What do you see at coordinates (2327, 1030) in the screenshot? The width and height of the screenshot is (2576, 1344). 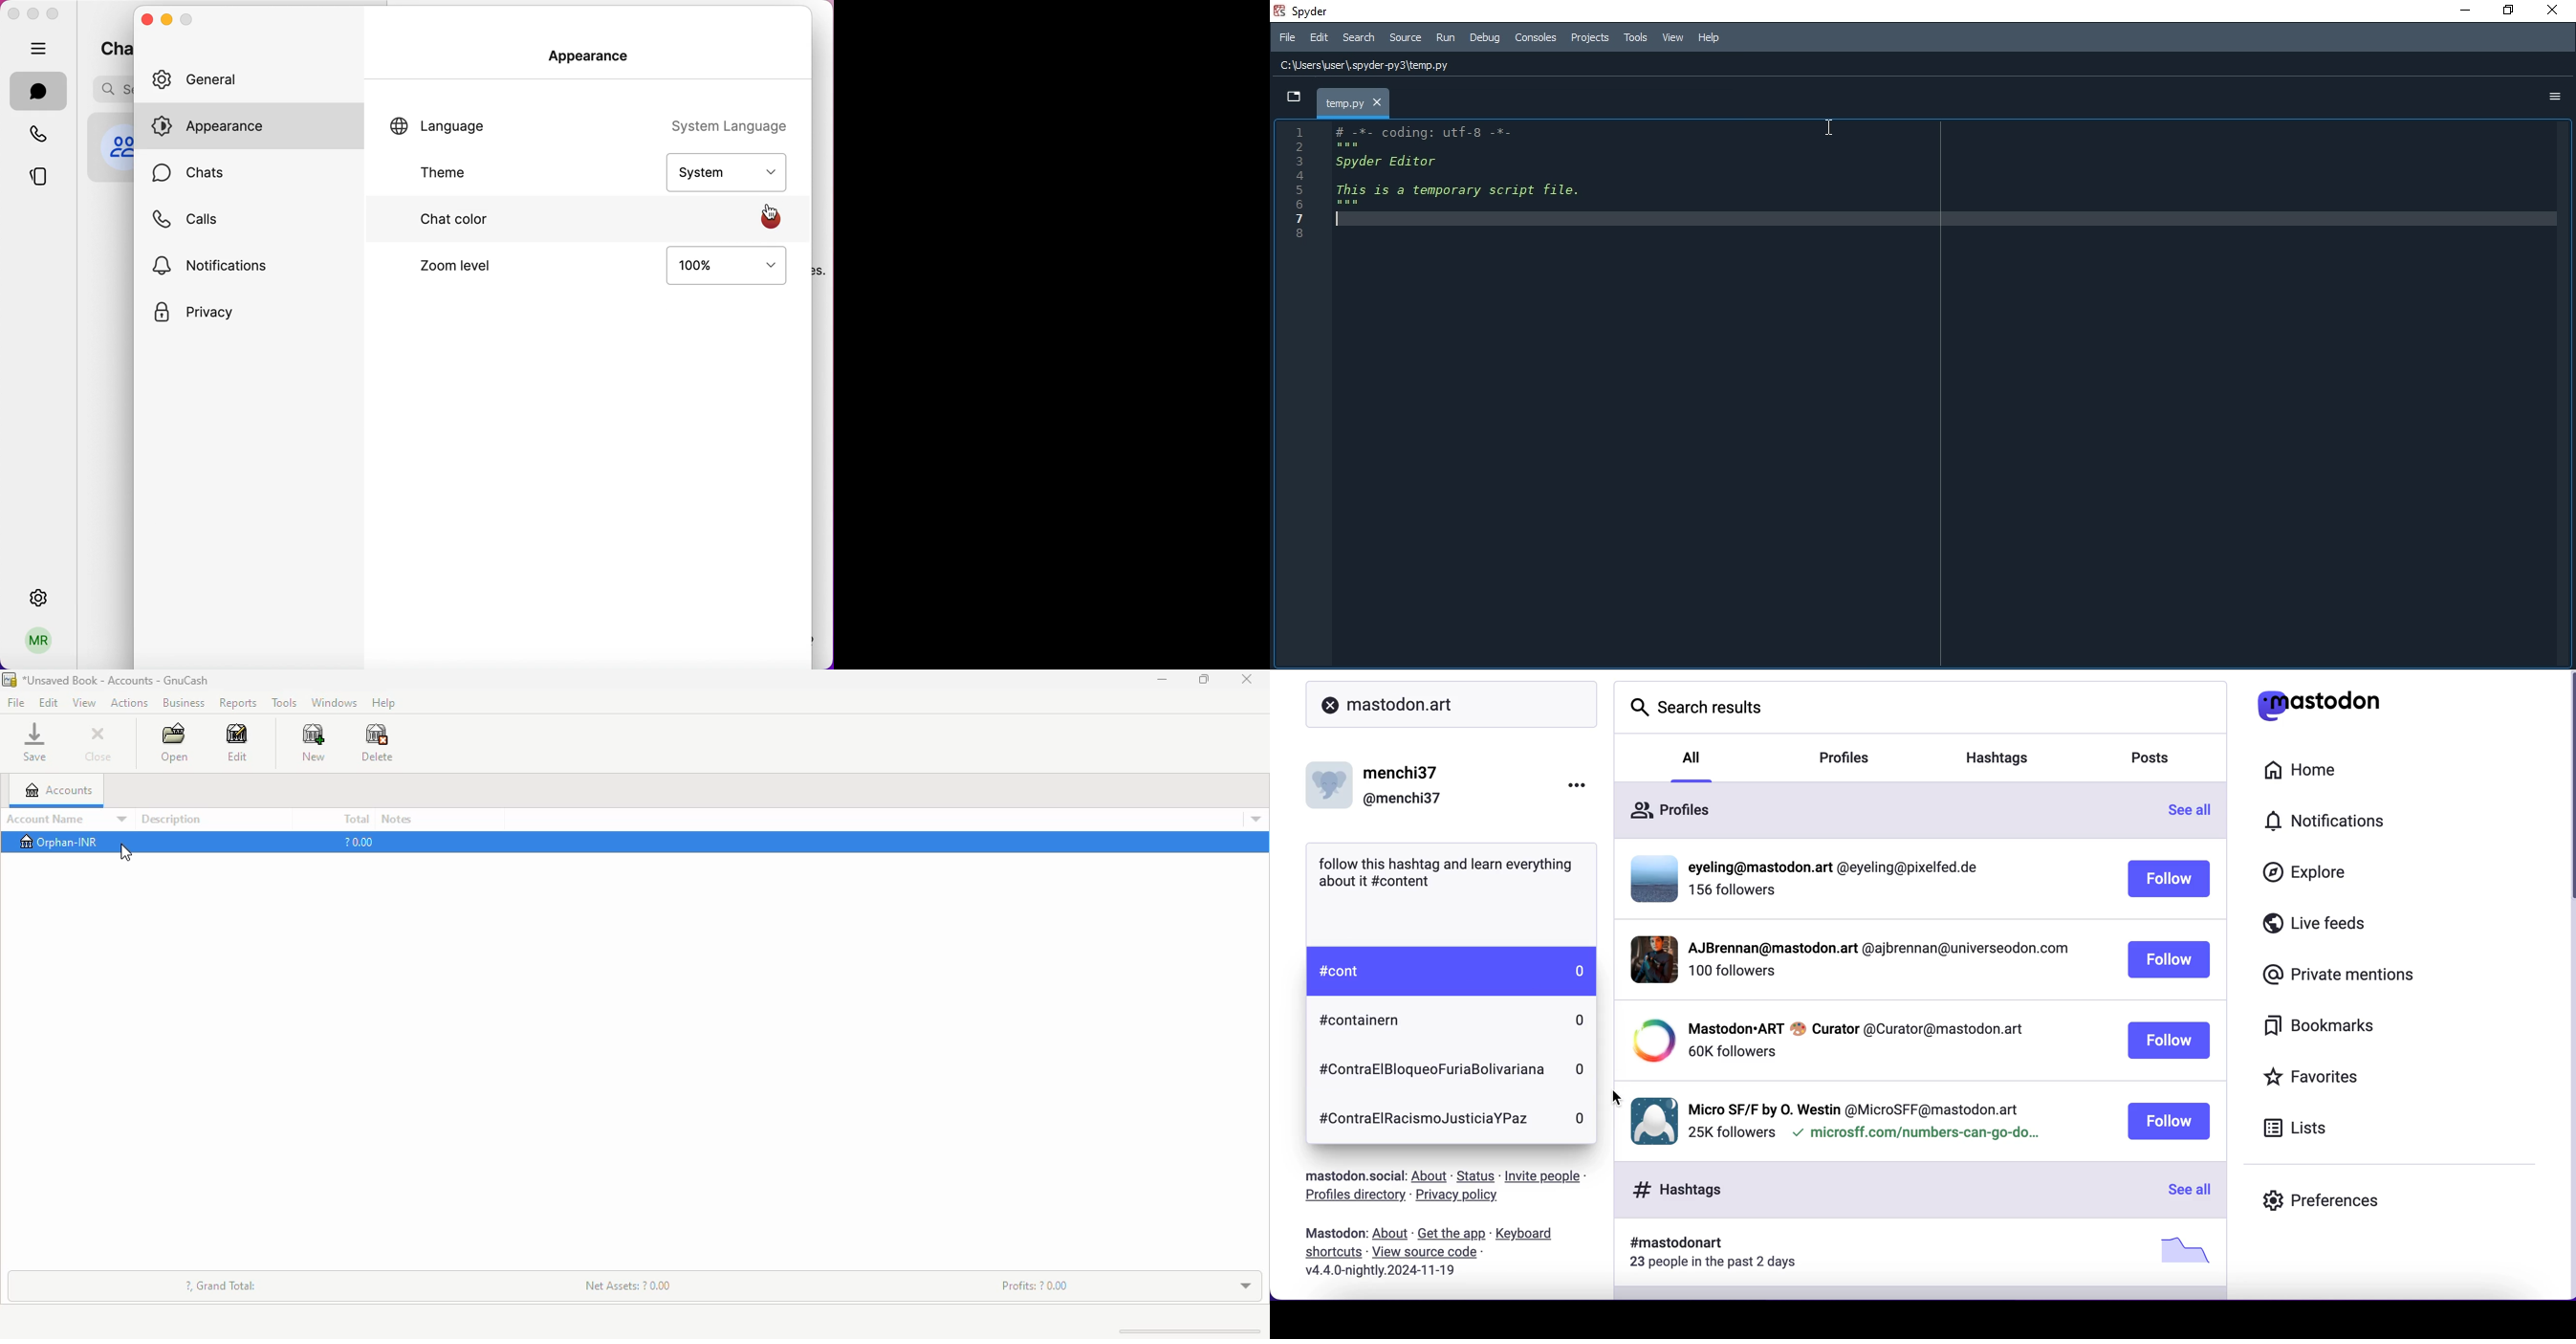 I see `bookmarks` at bounding box center [2327, 1030].